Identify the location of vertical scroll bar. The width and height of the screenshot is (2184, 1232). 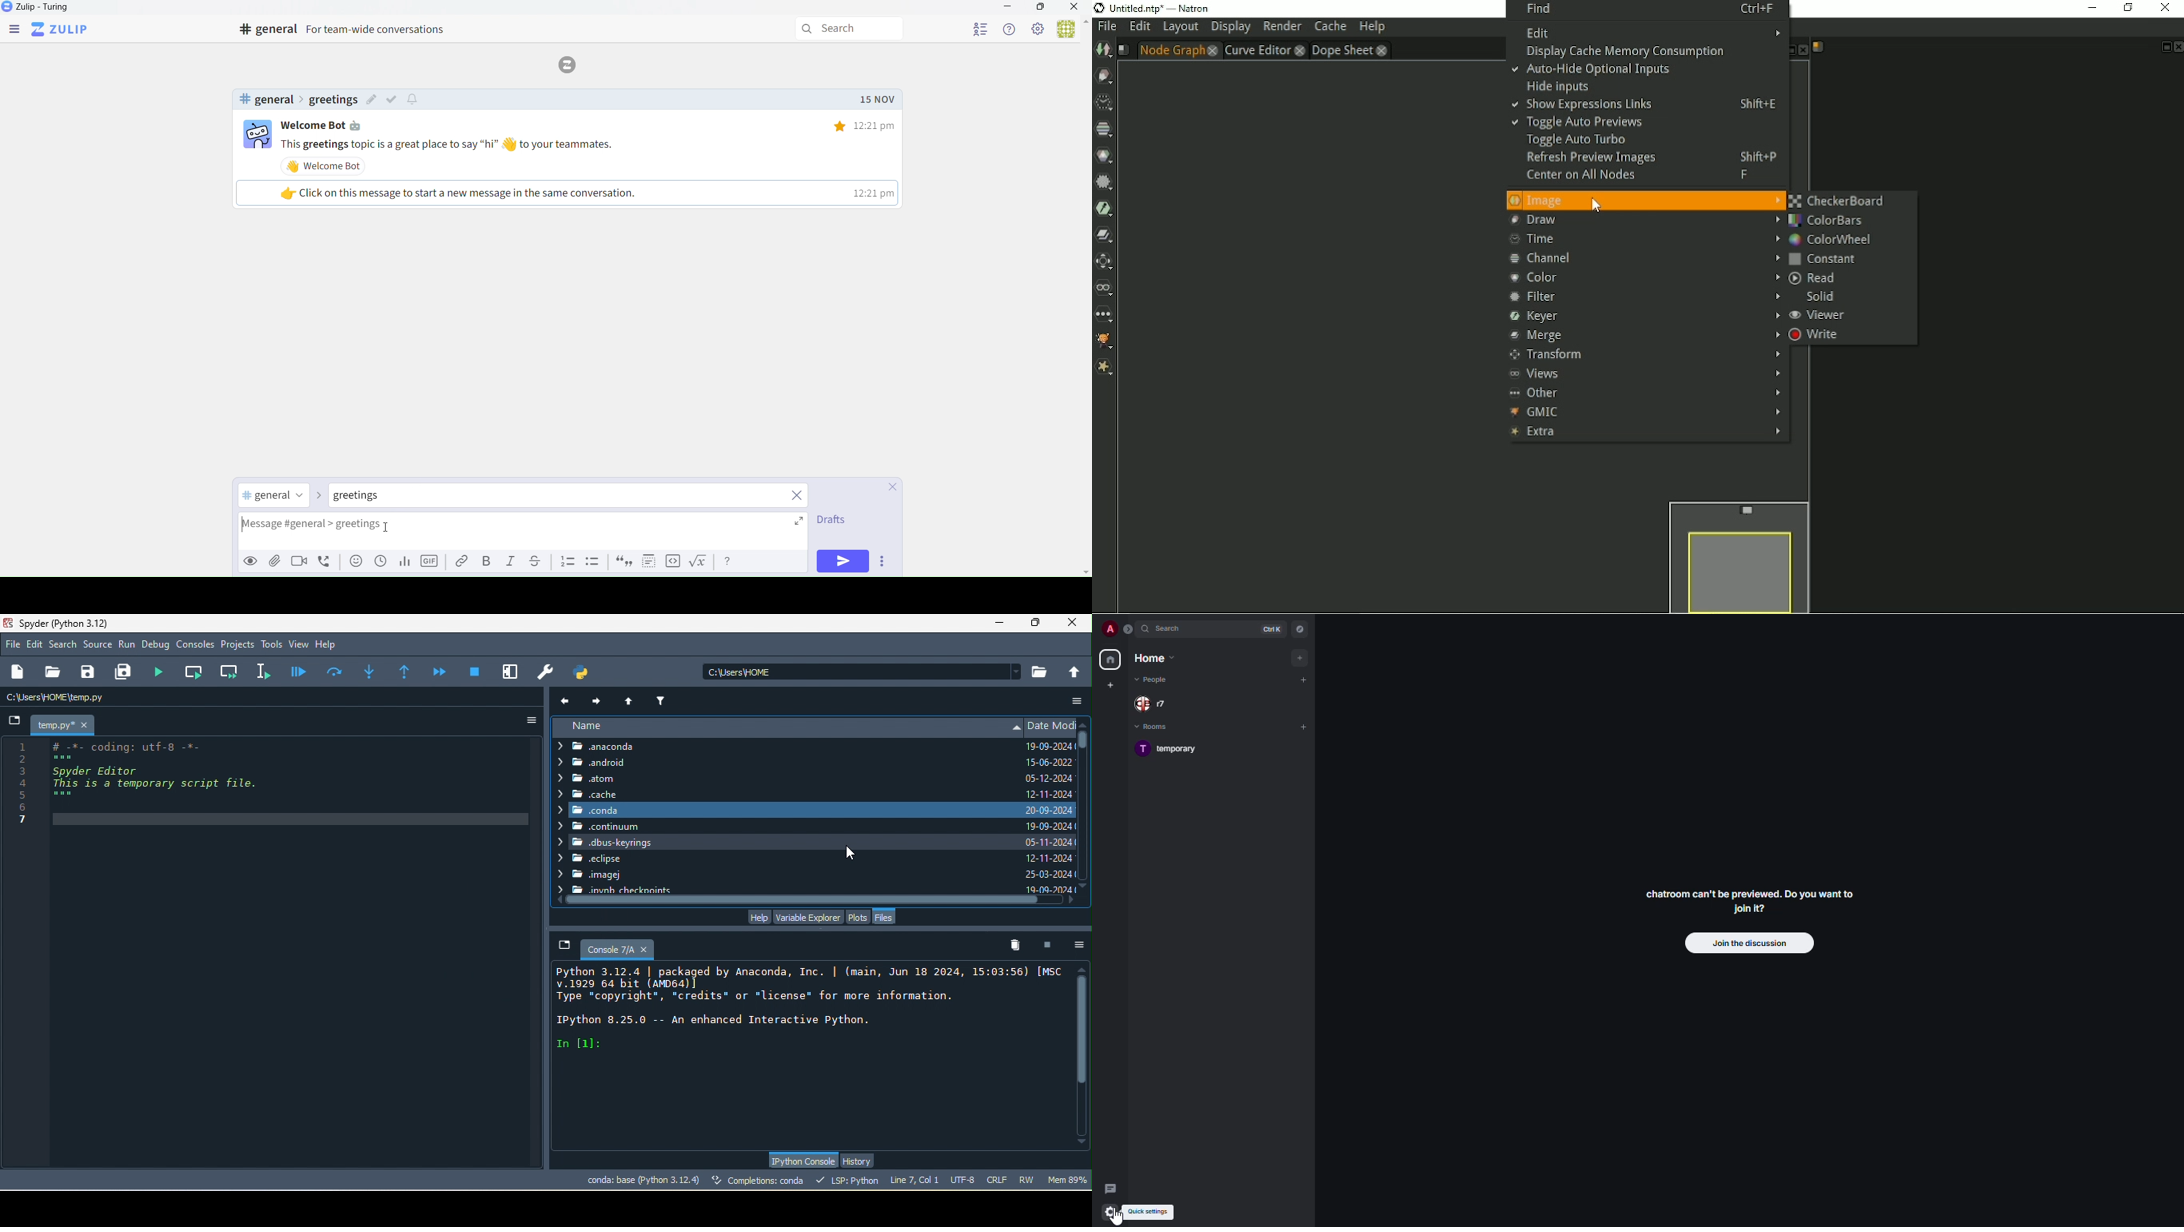
(1083, 809).